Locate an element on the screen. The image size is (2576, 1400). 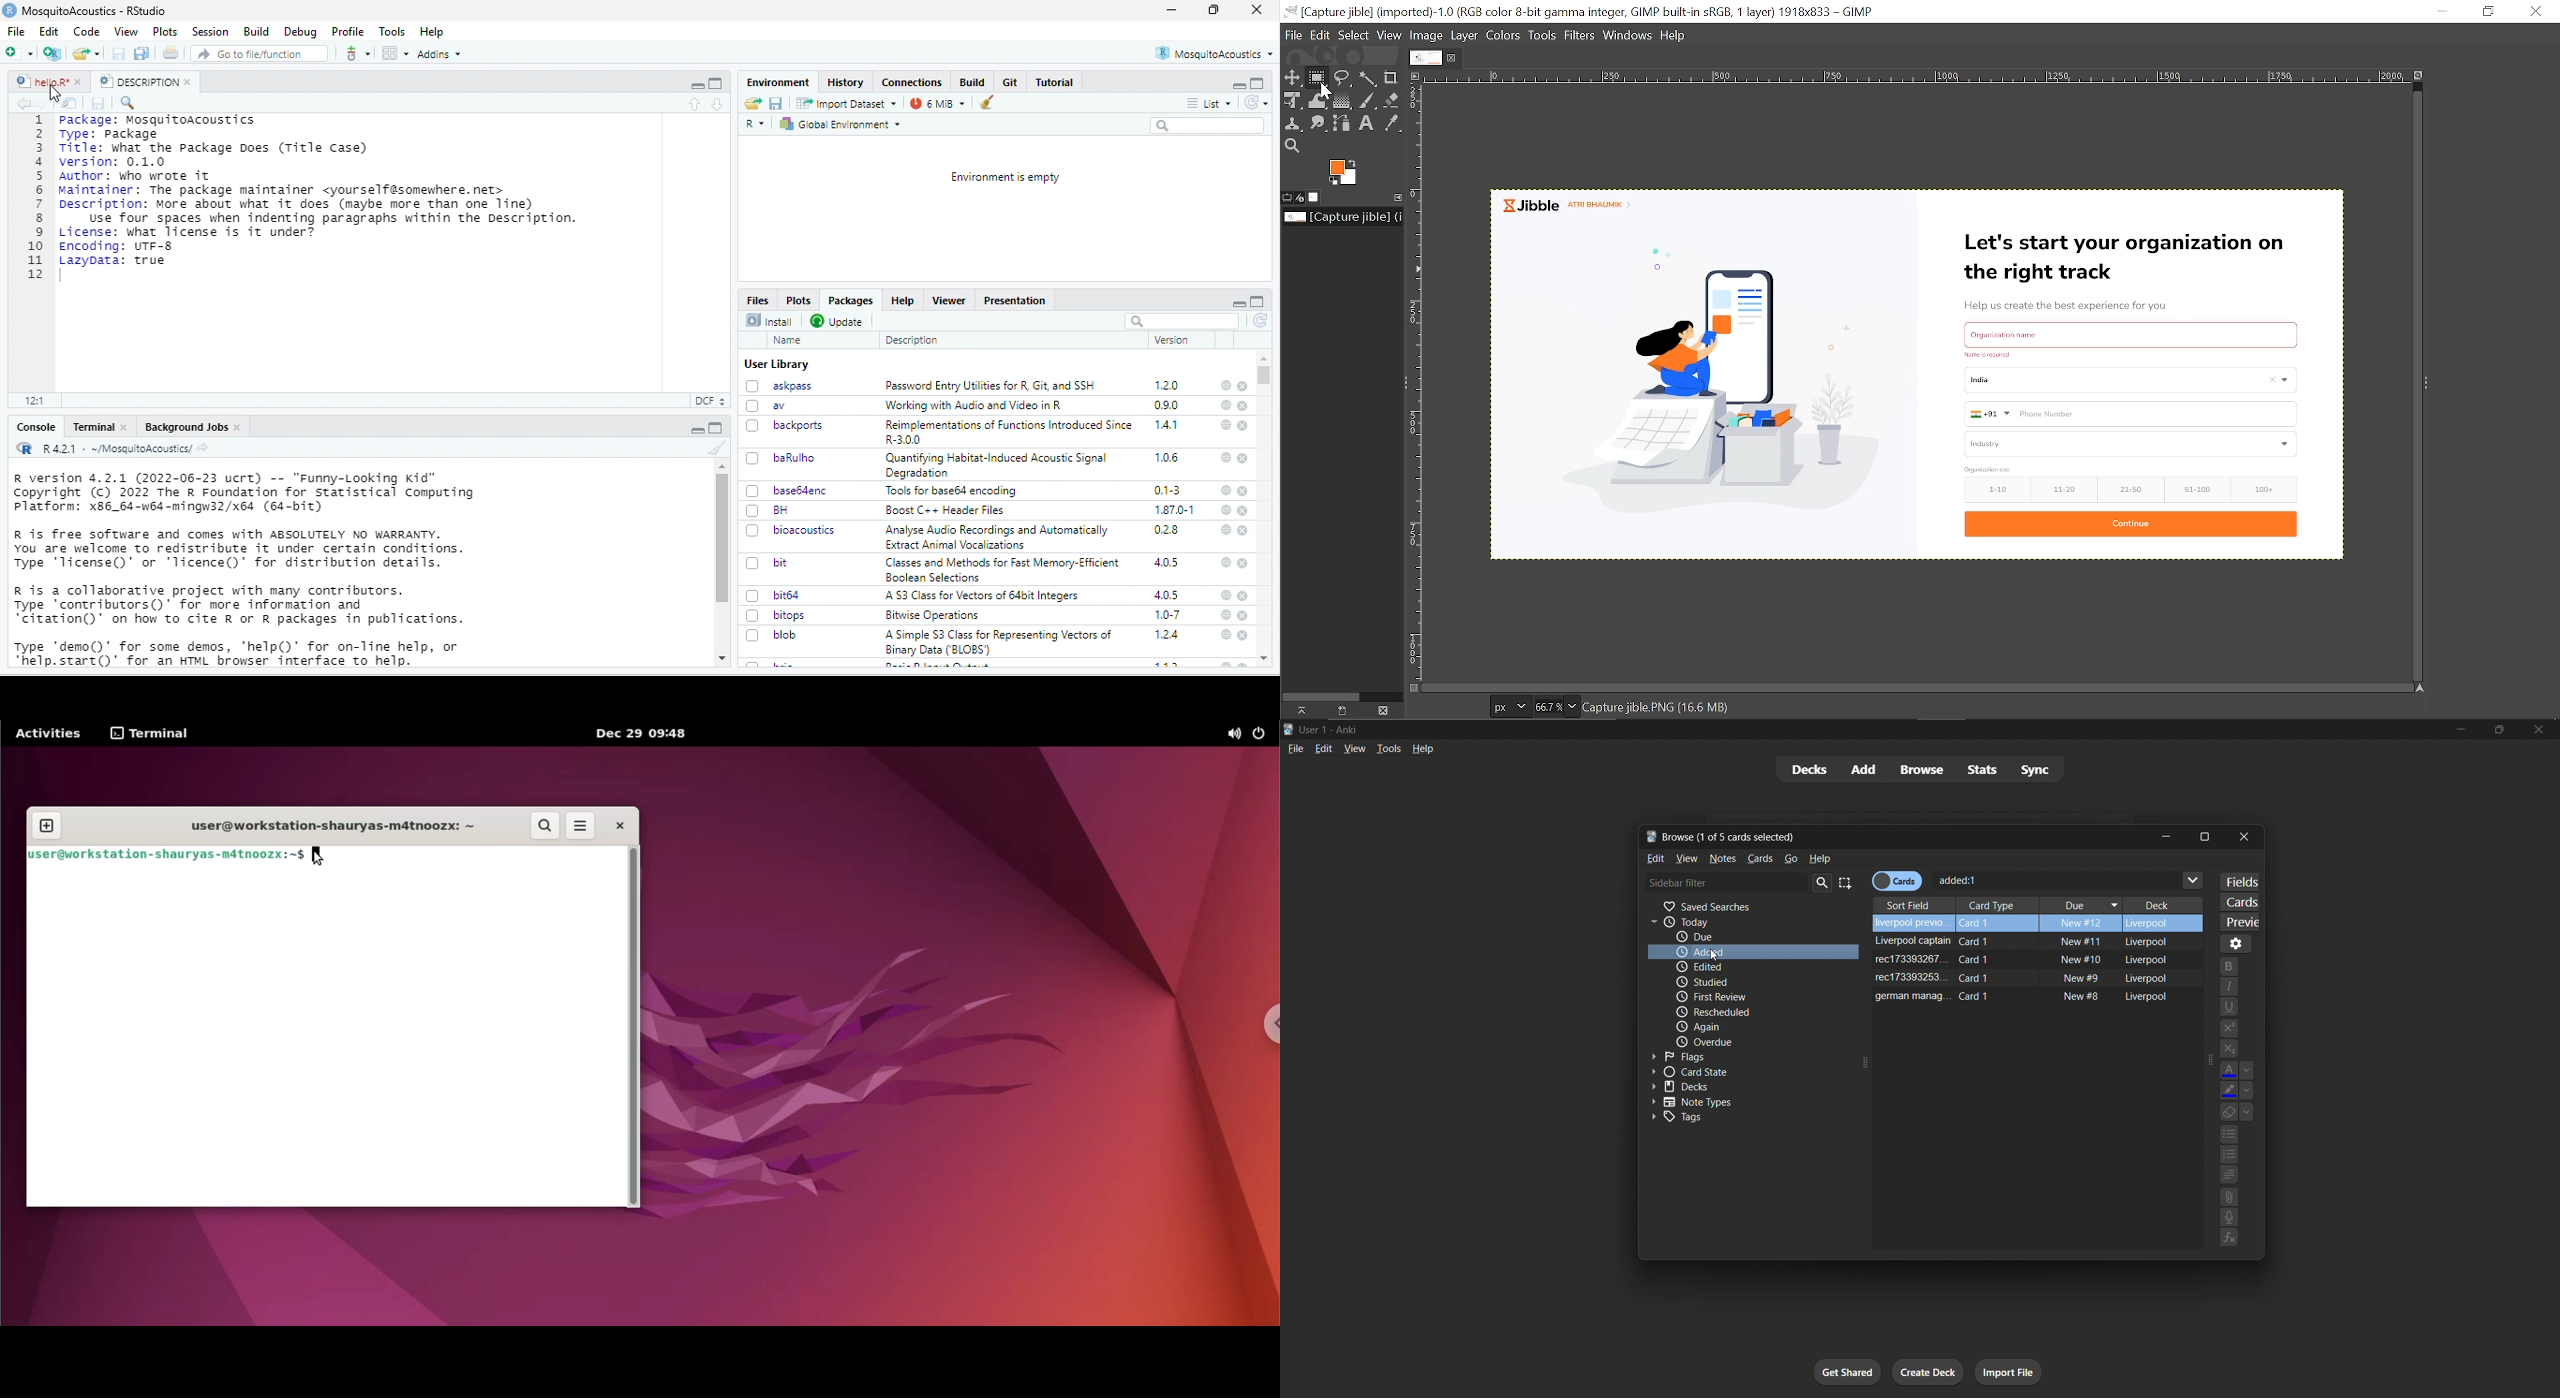
get shared is located at coordinates (1841, 1371).